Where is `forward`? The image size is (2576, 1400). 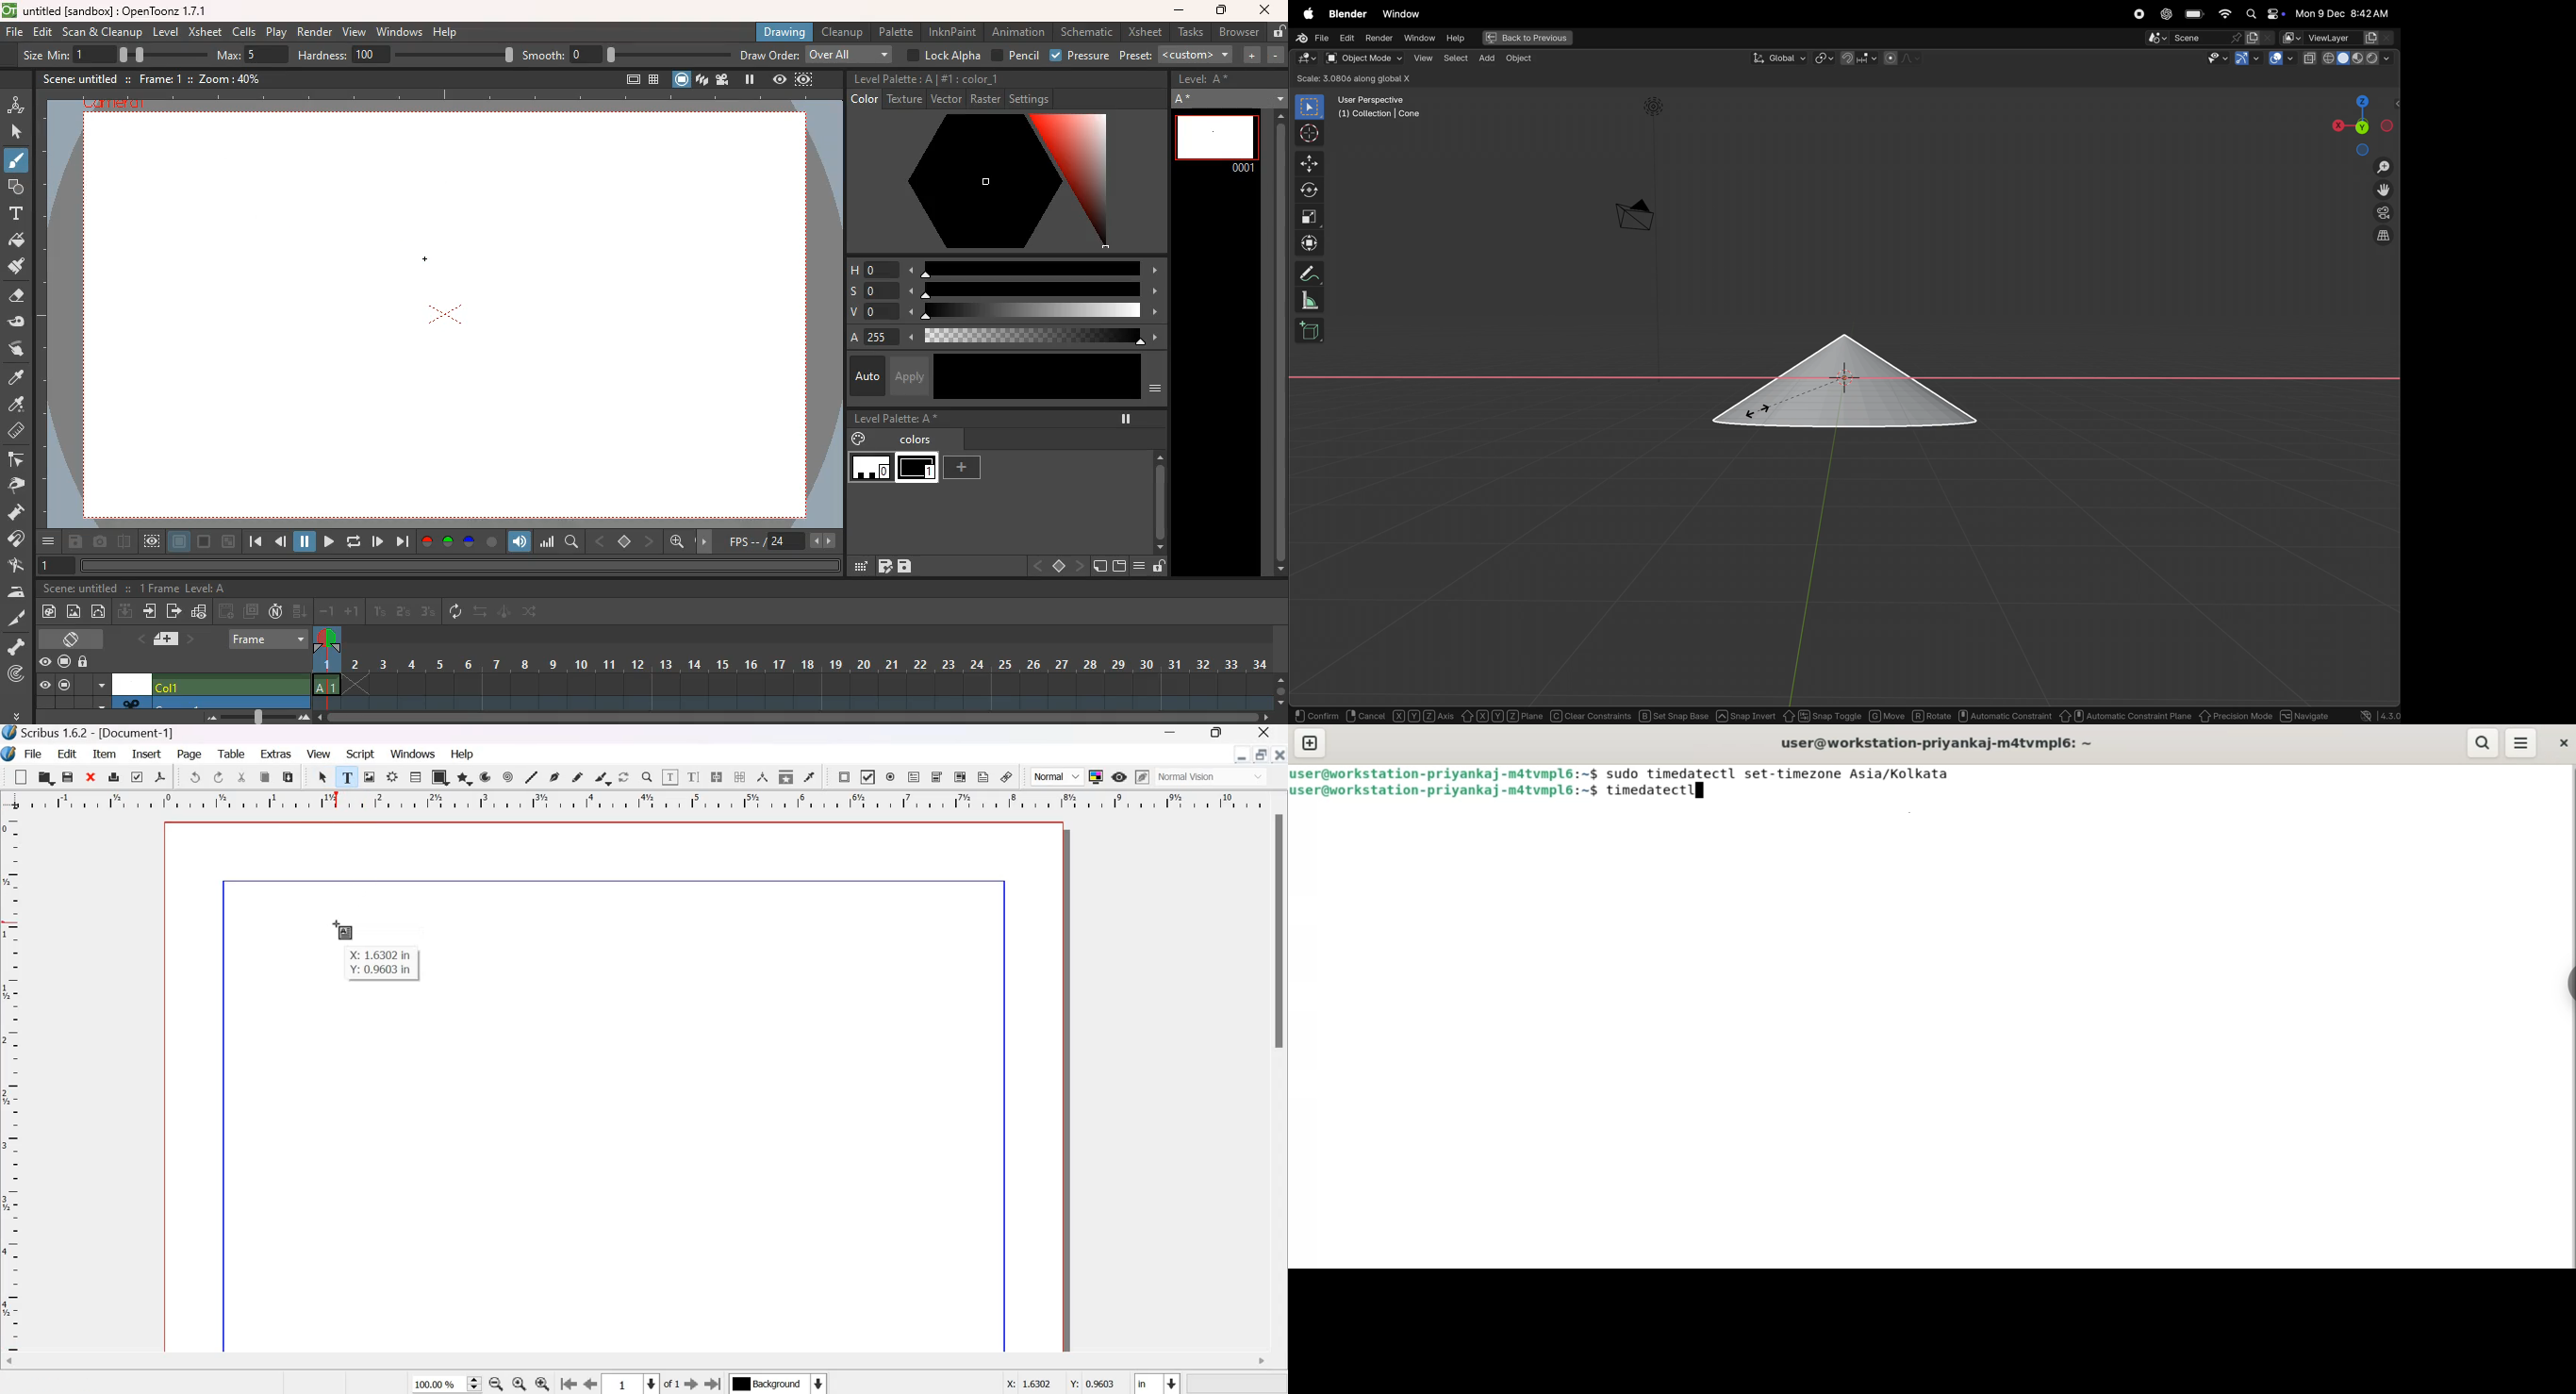 forward is located at coordinates (173, 613).